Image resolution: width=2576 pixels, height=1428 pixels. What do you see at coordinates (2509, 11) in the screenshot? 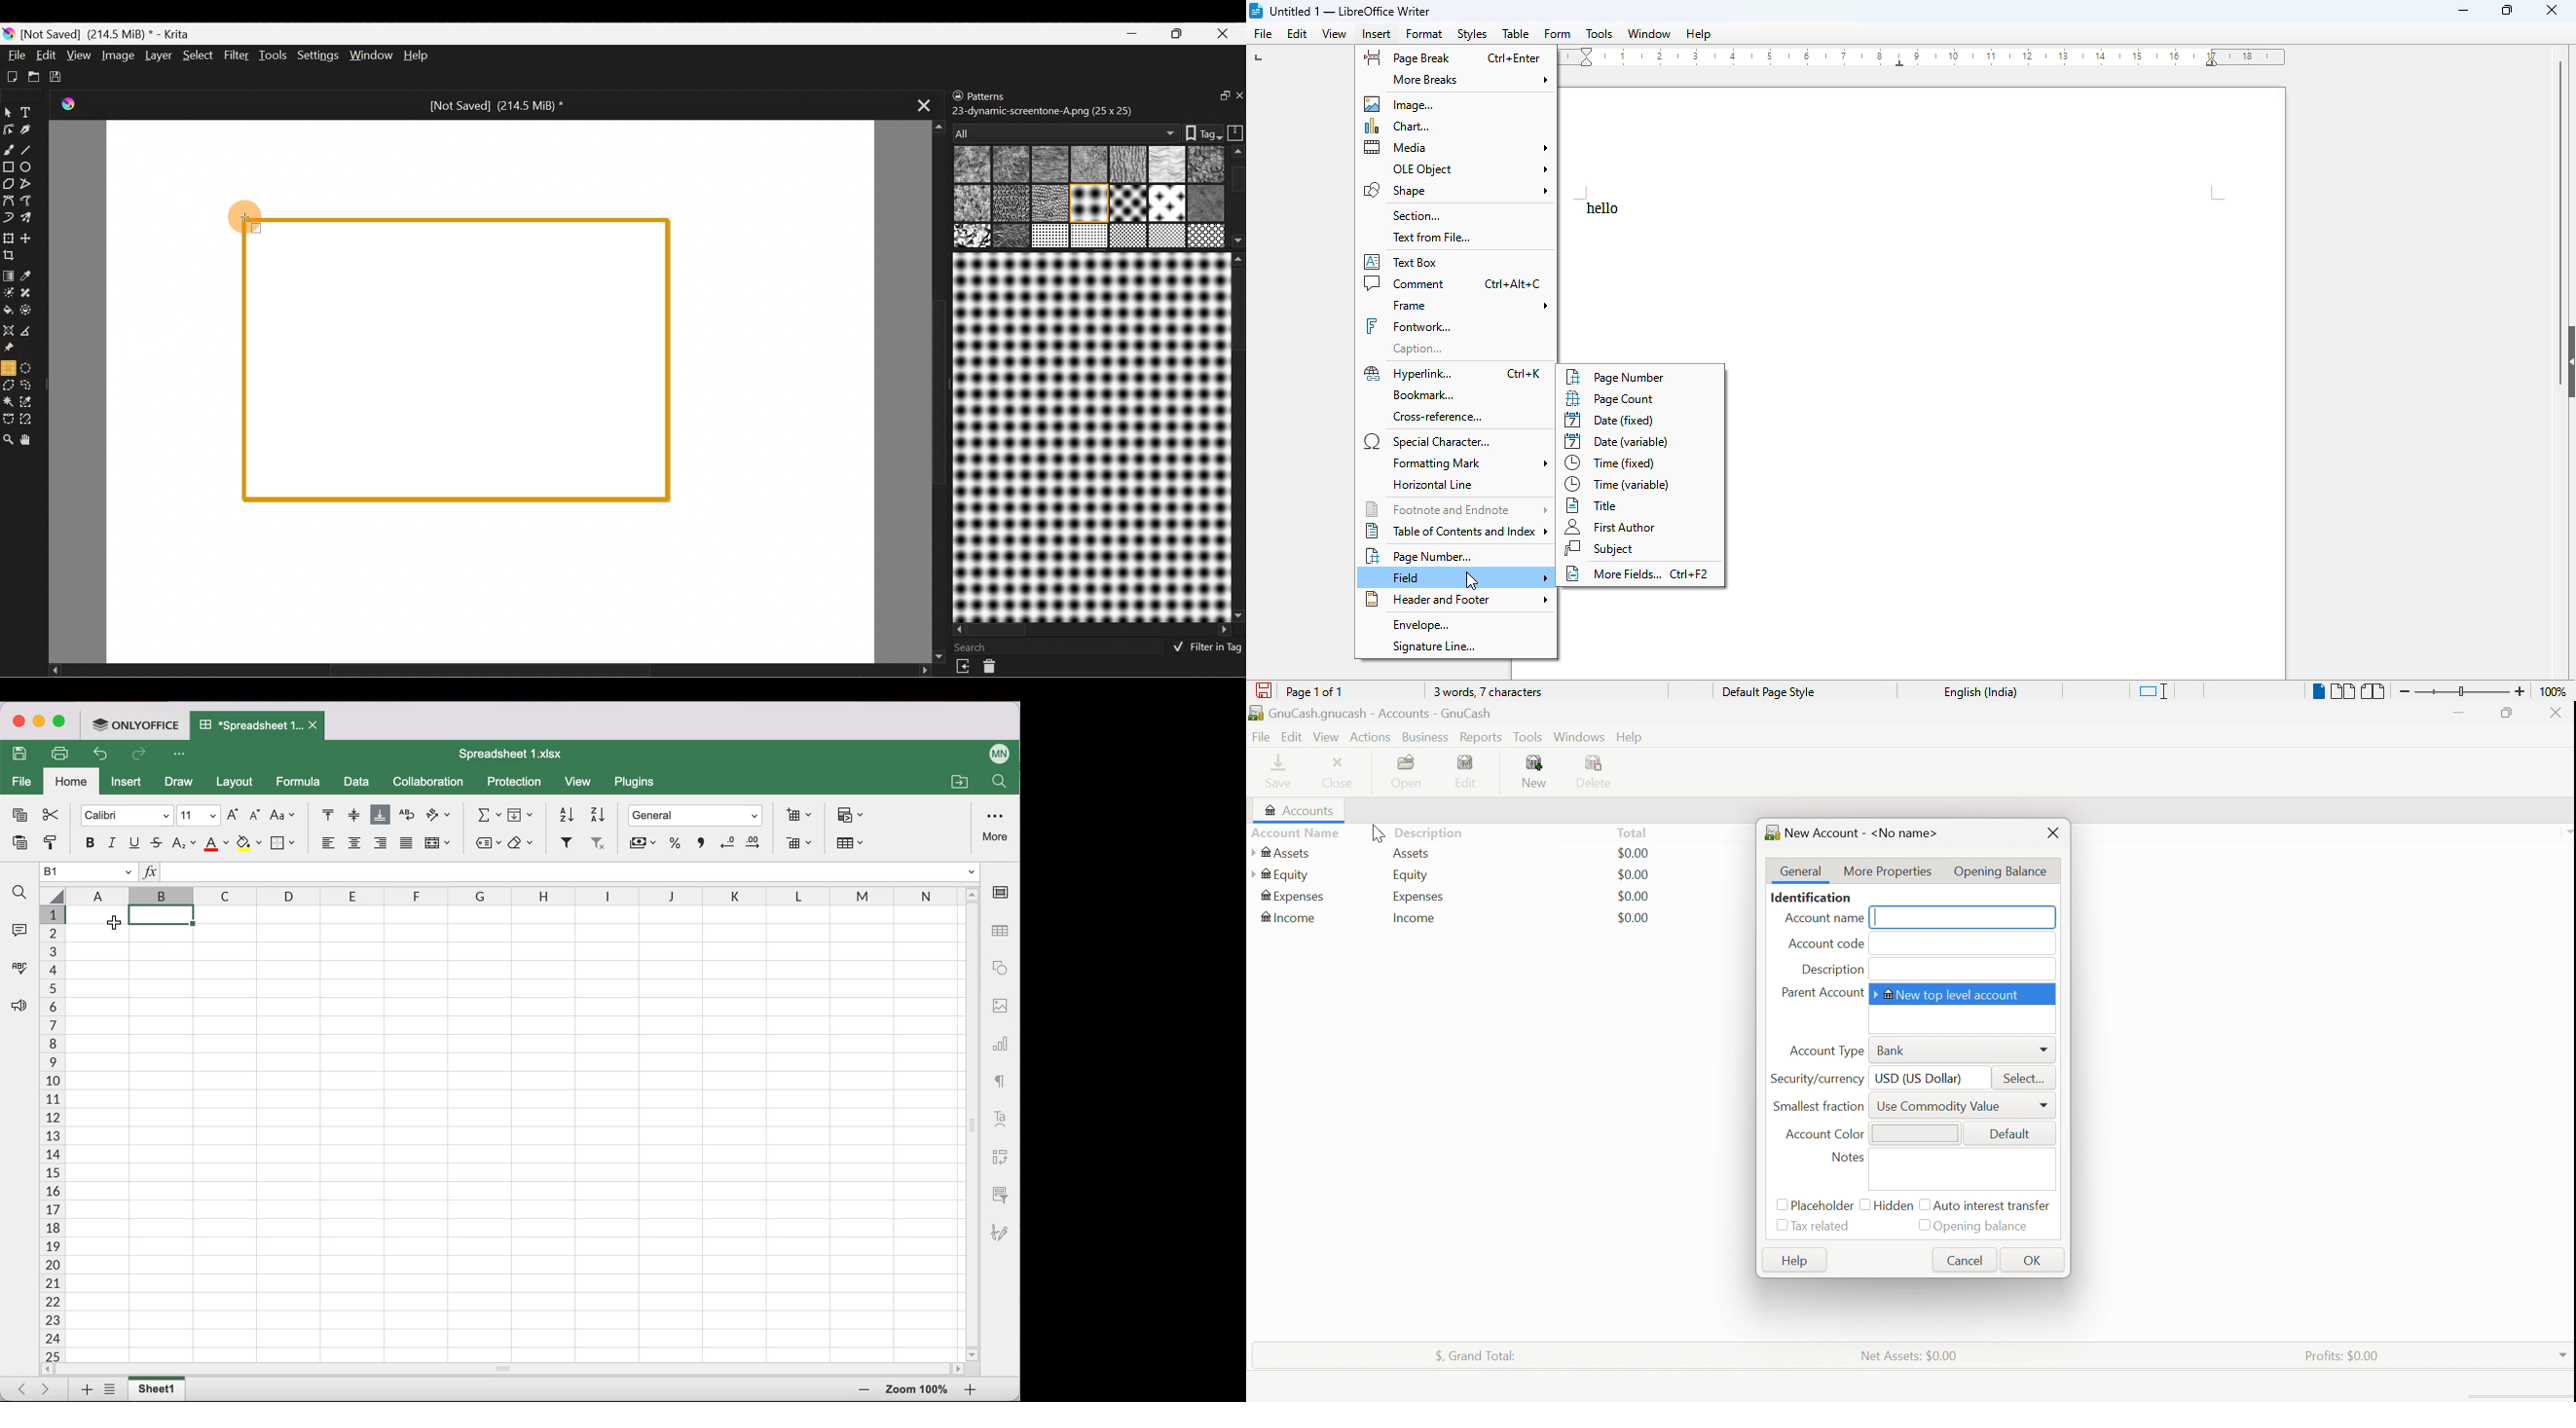
I see `maximize` at bounding box center [2509, 11].